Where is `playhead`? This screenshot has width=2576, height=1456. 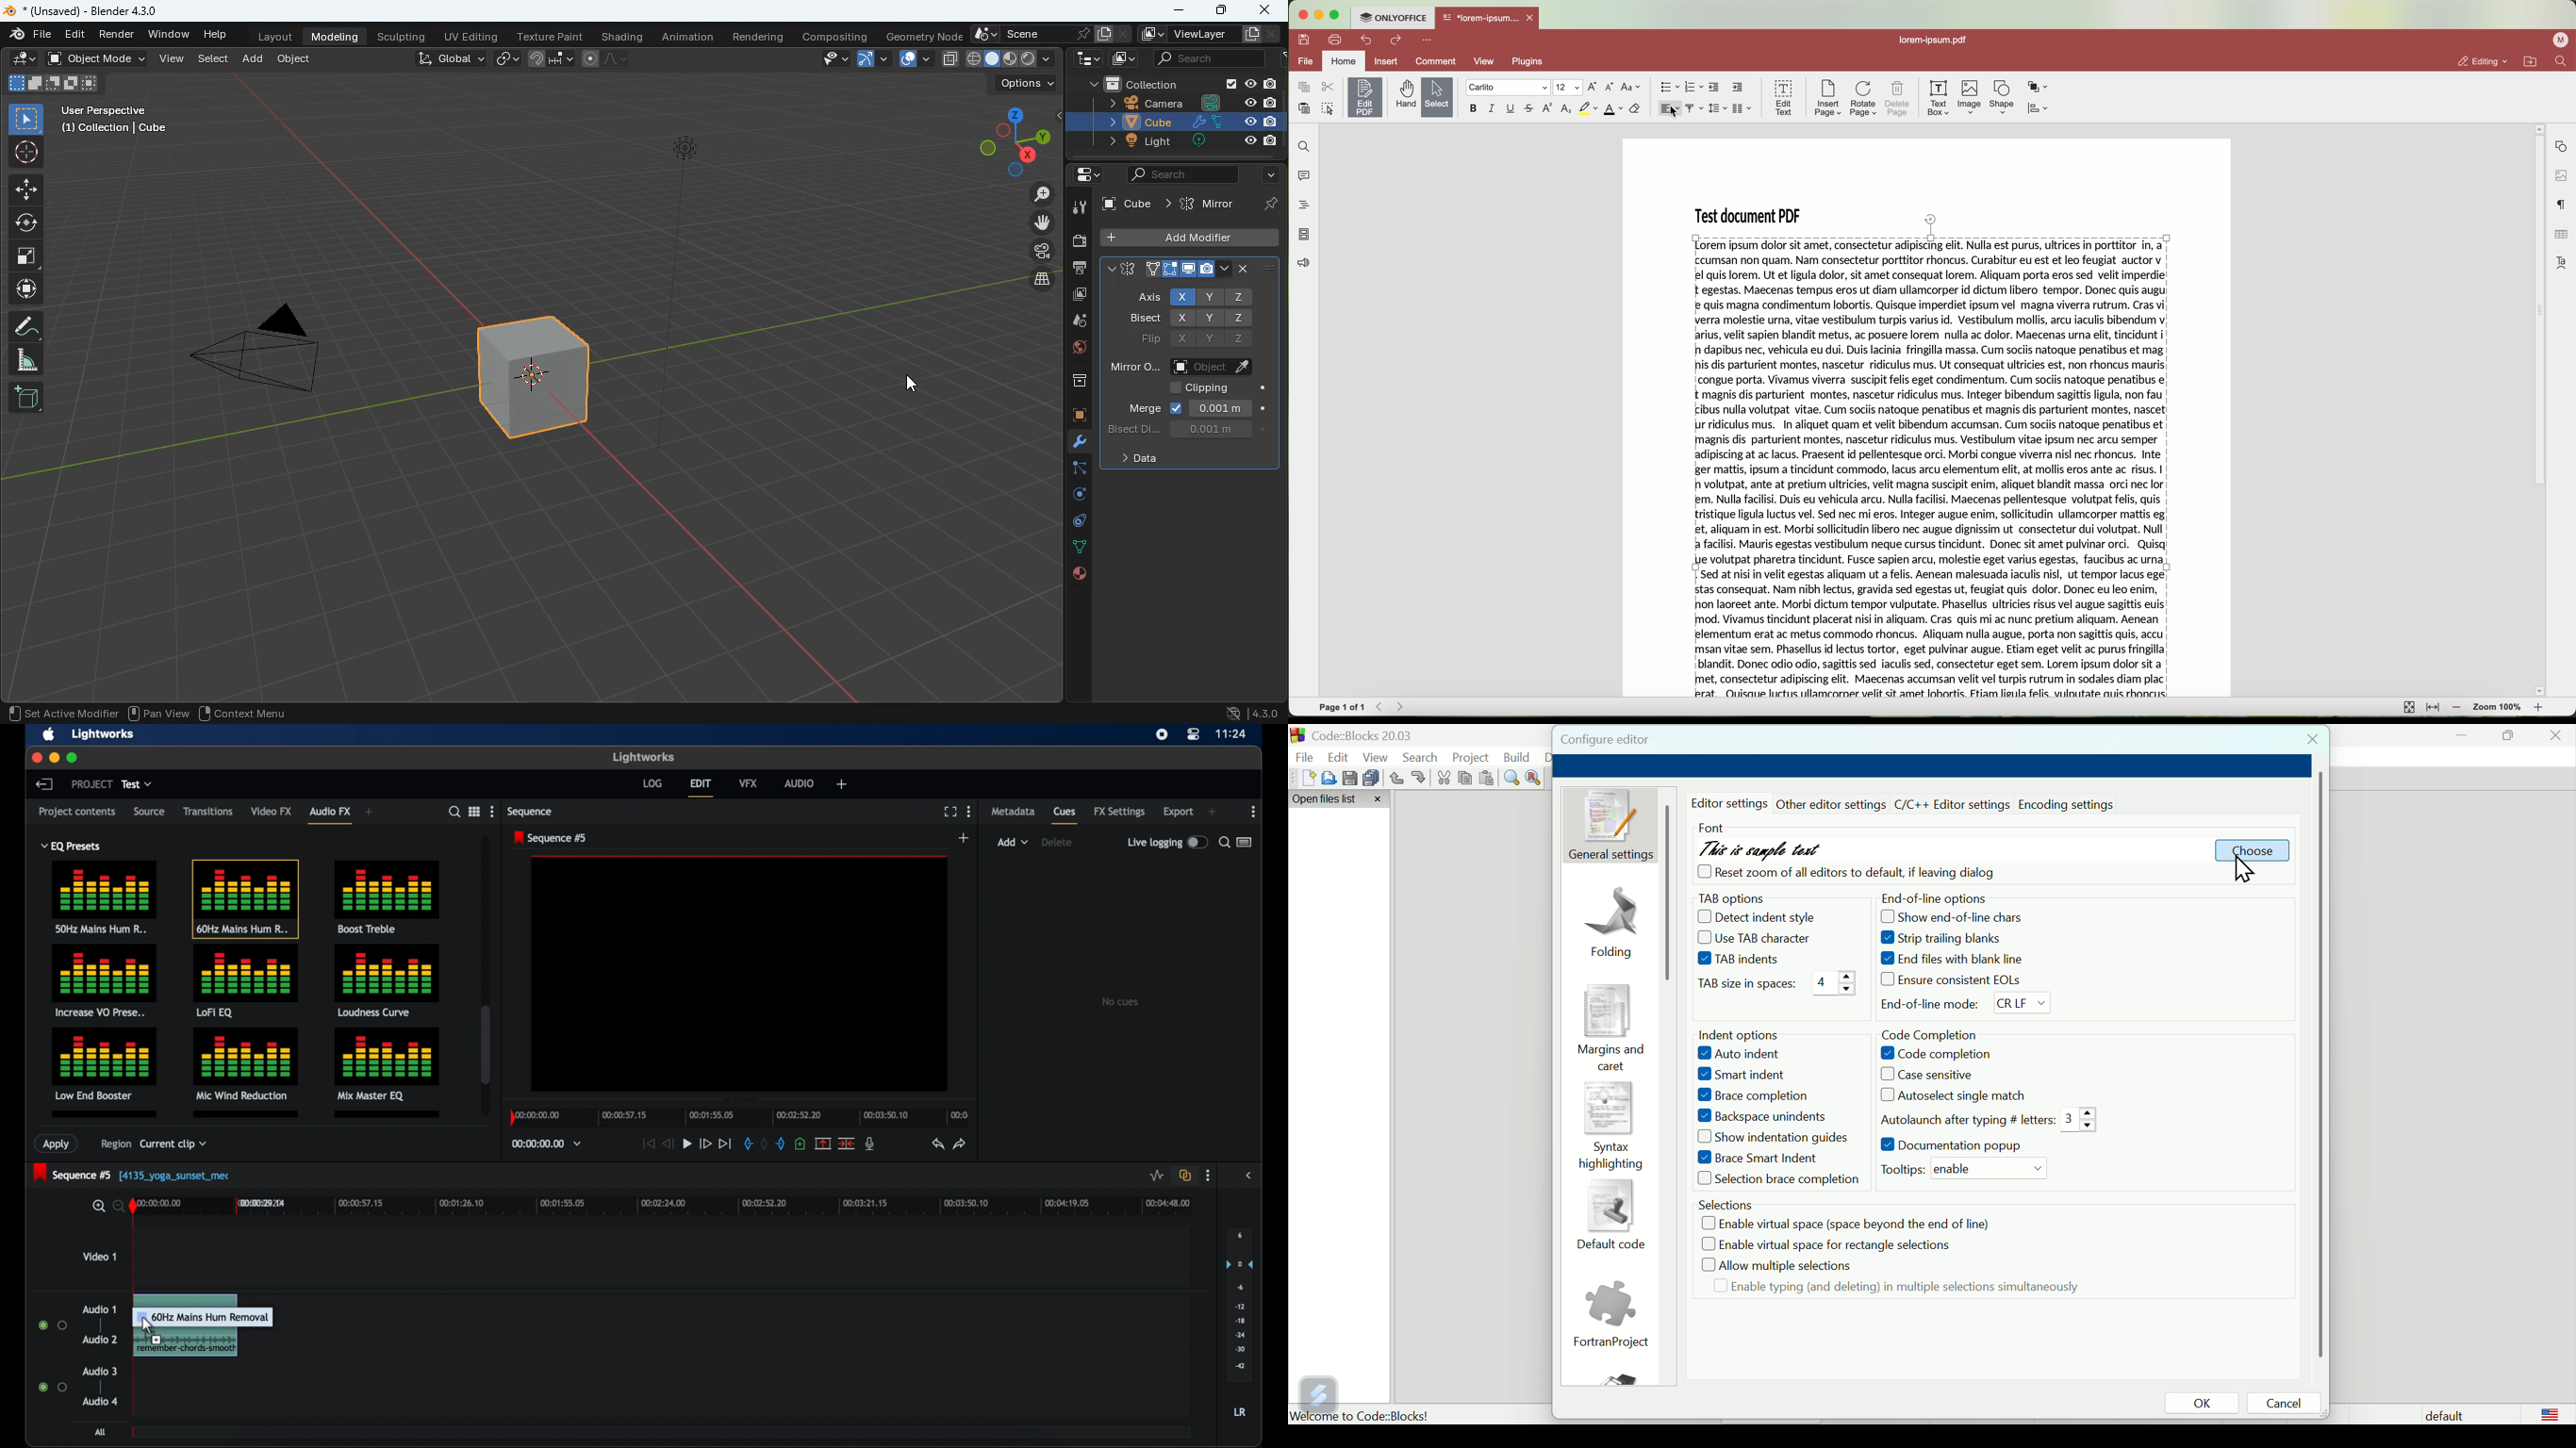
playhead is located at coordinates (133, 1205).